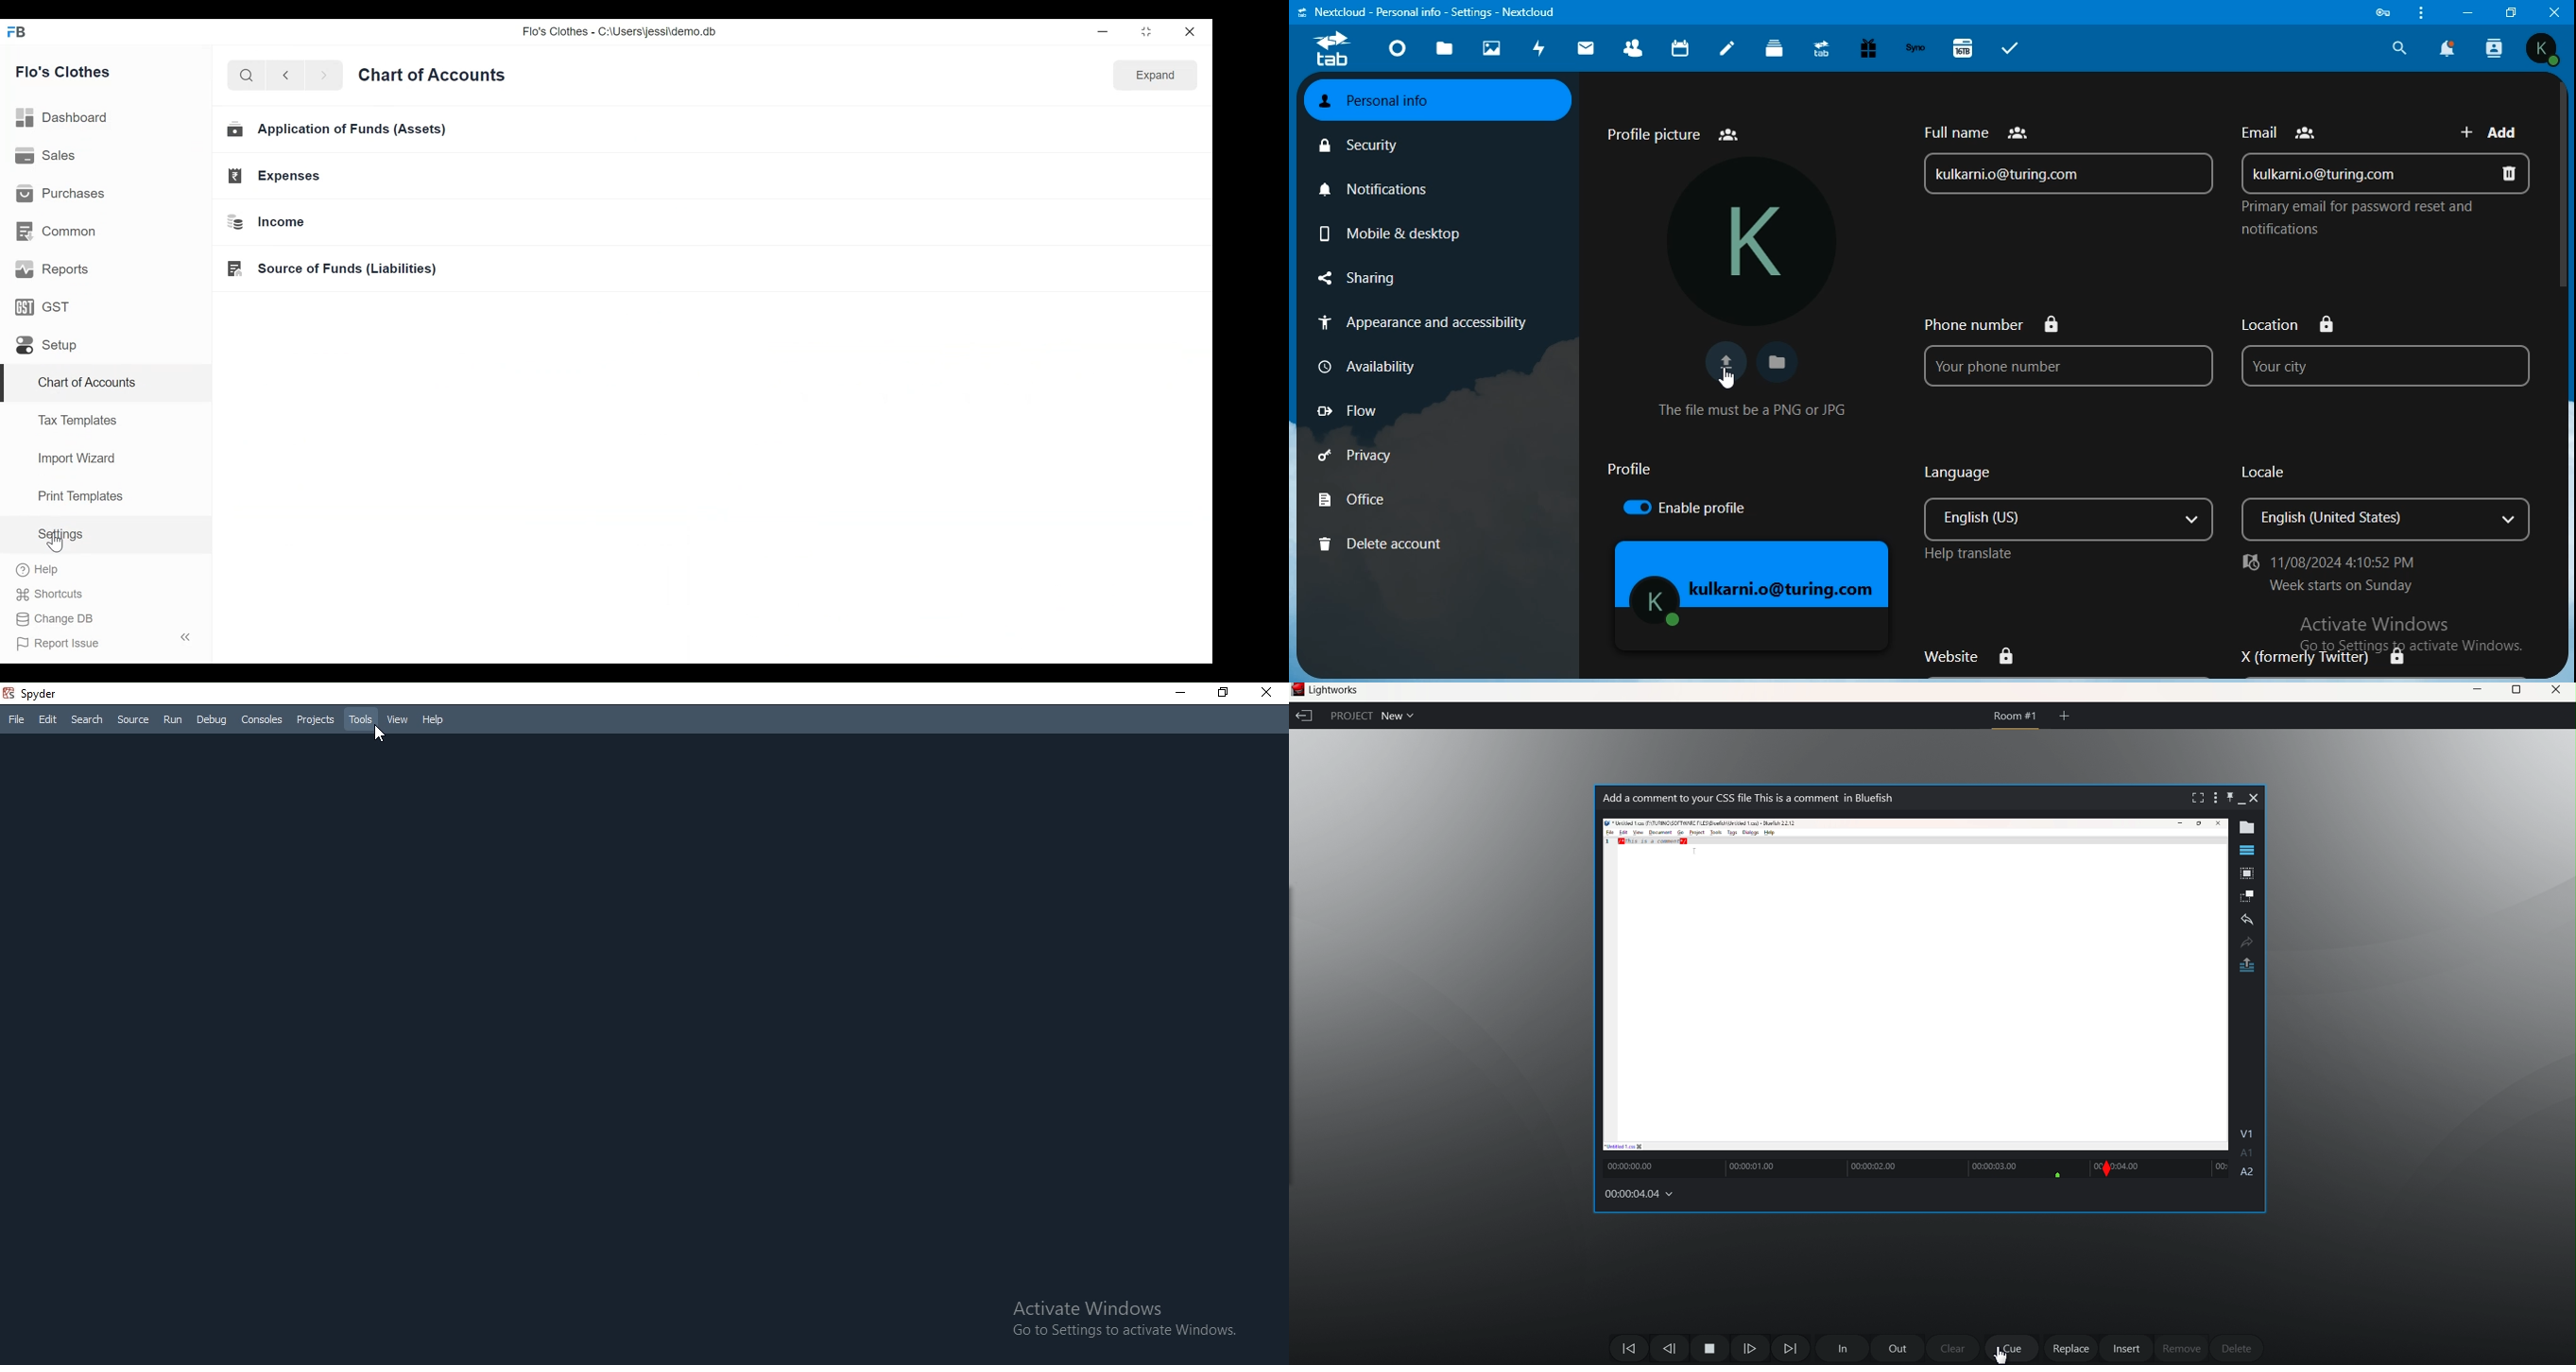 Image resolution: width=2576 pixels, height=1372 pixels. What do you see at coordinates (2182, 1348) in the screenshot?
I see `remove` at bounding box center [2182, 1348].